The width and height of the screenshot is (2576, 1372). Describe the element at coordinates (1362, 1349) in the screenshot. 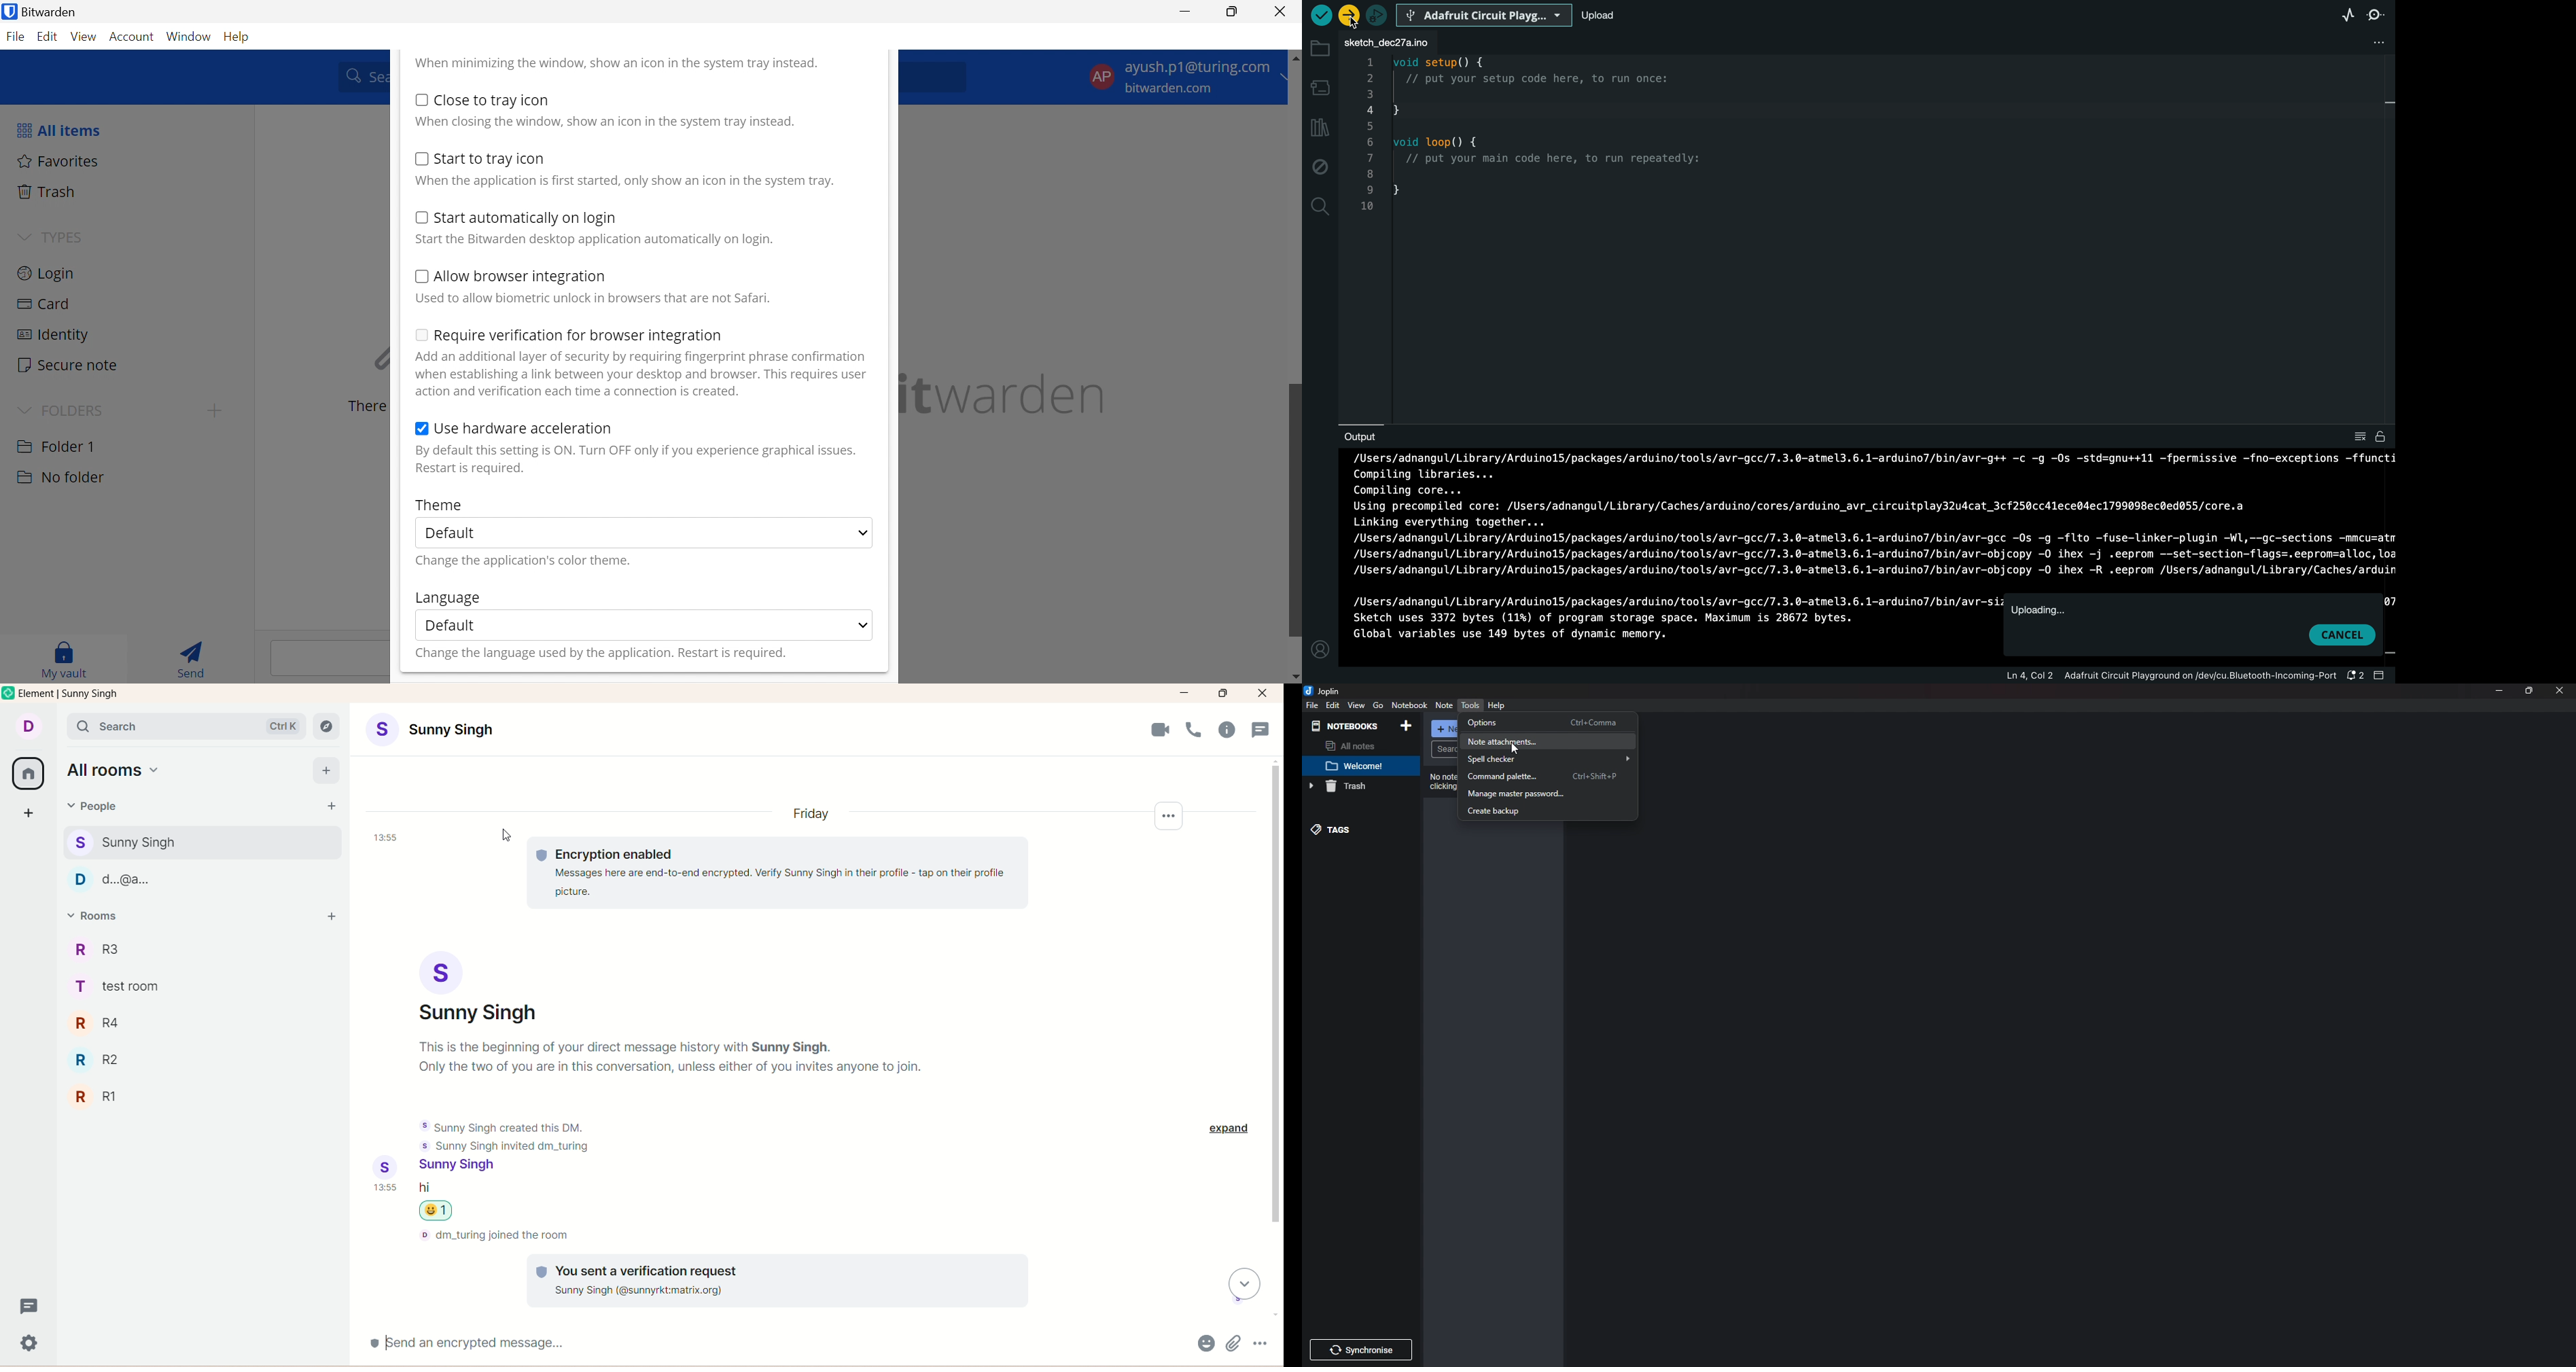

I see `Synchronize` at that location.